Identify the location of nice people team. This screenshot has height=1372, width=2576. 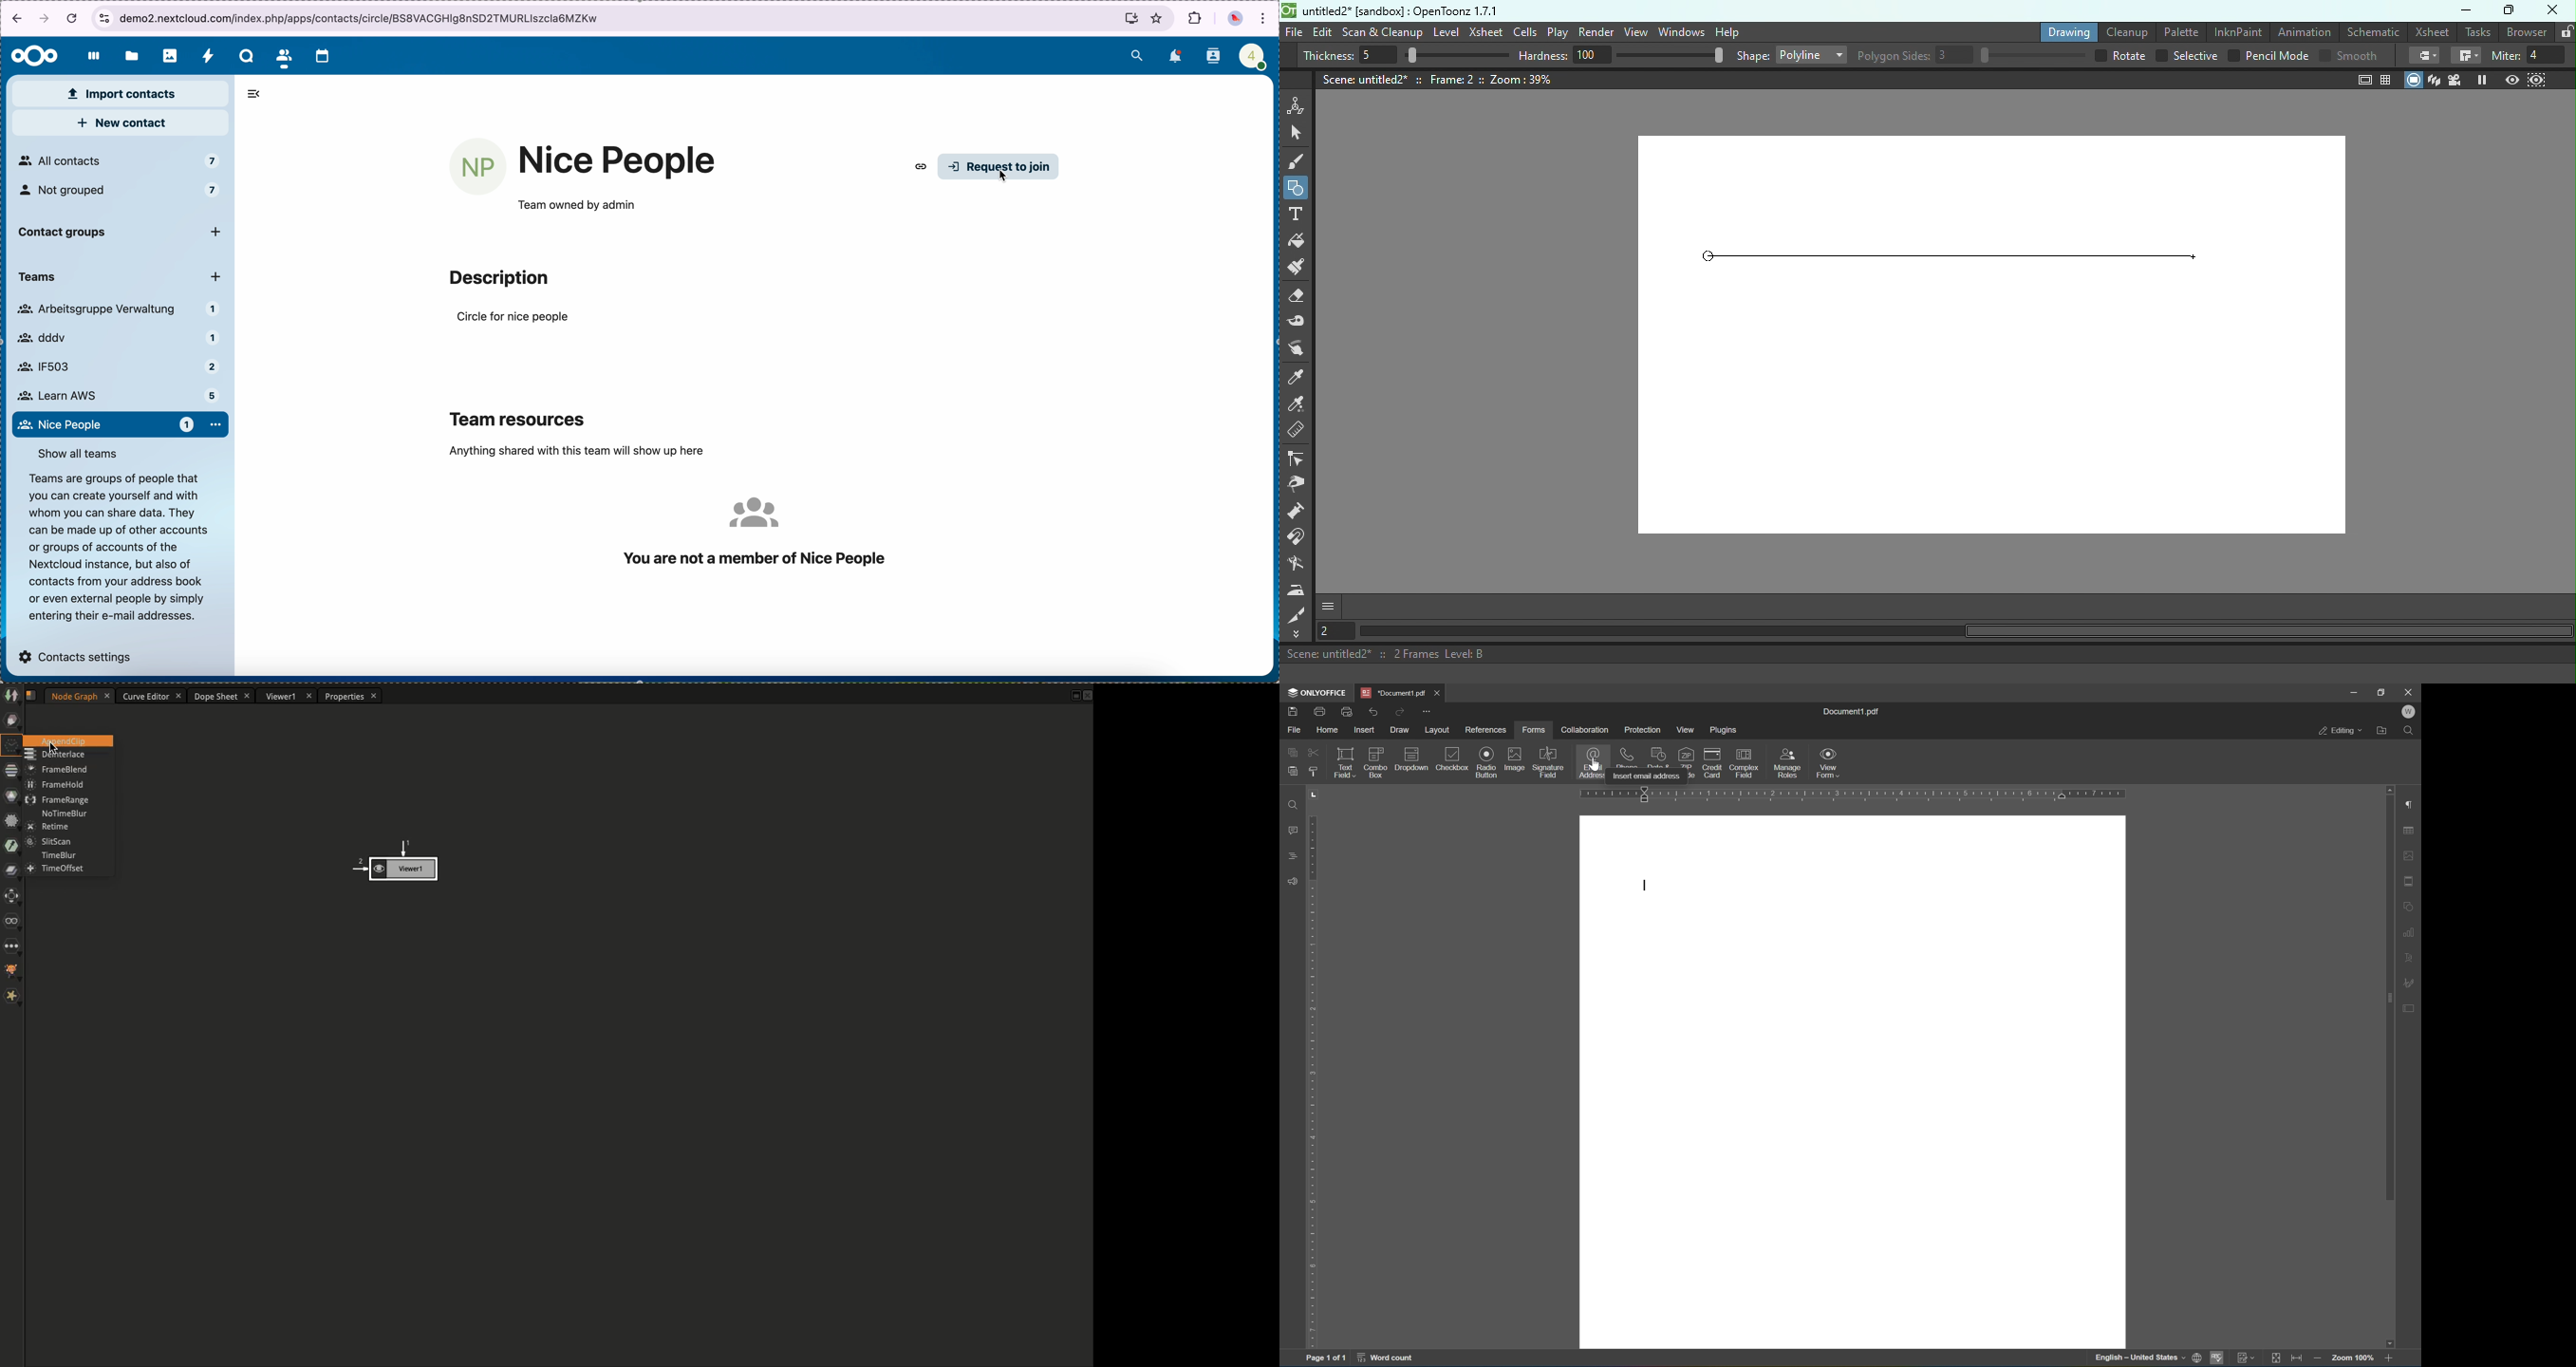
(618, 161).